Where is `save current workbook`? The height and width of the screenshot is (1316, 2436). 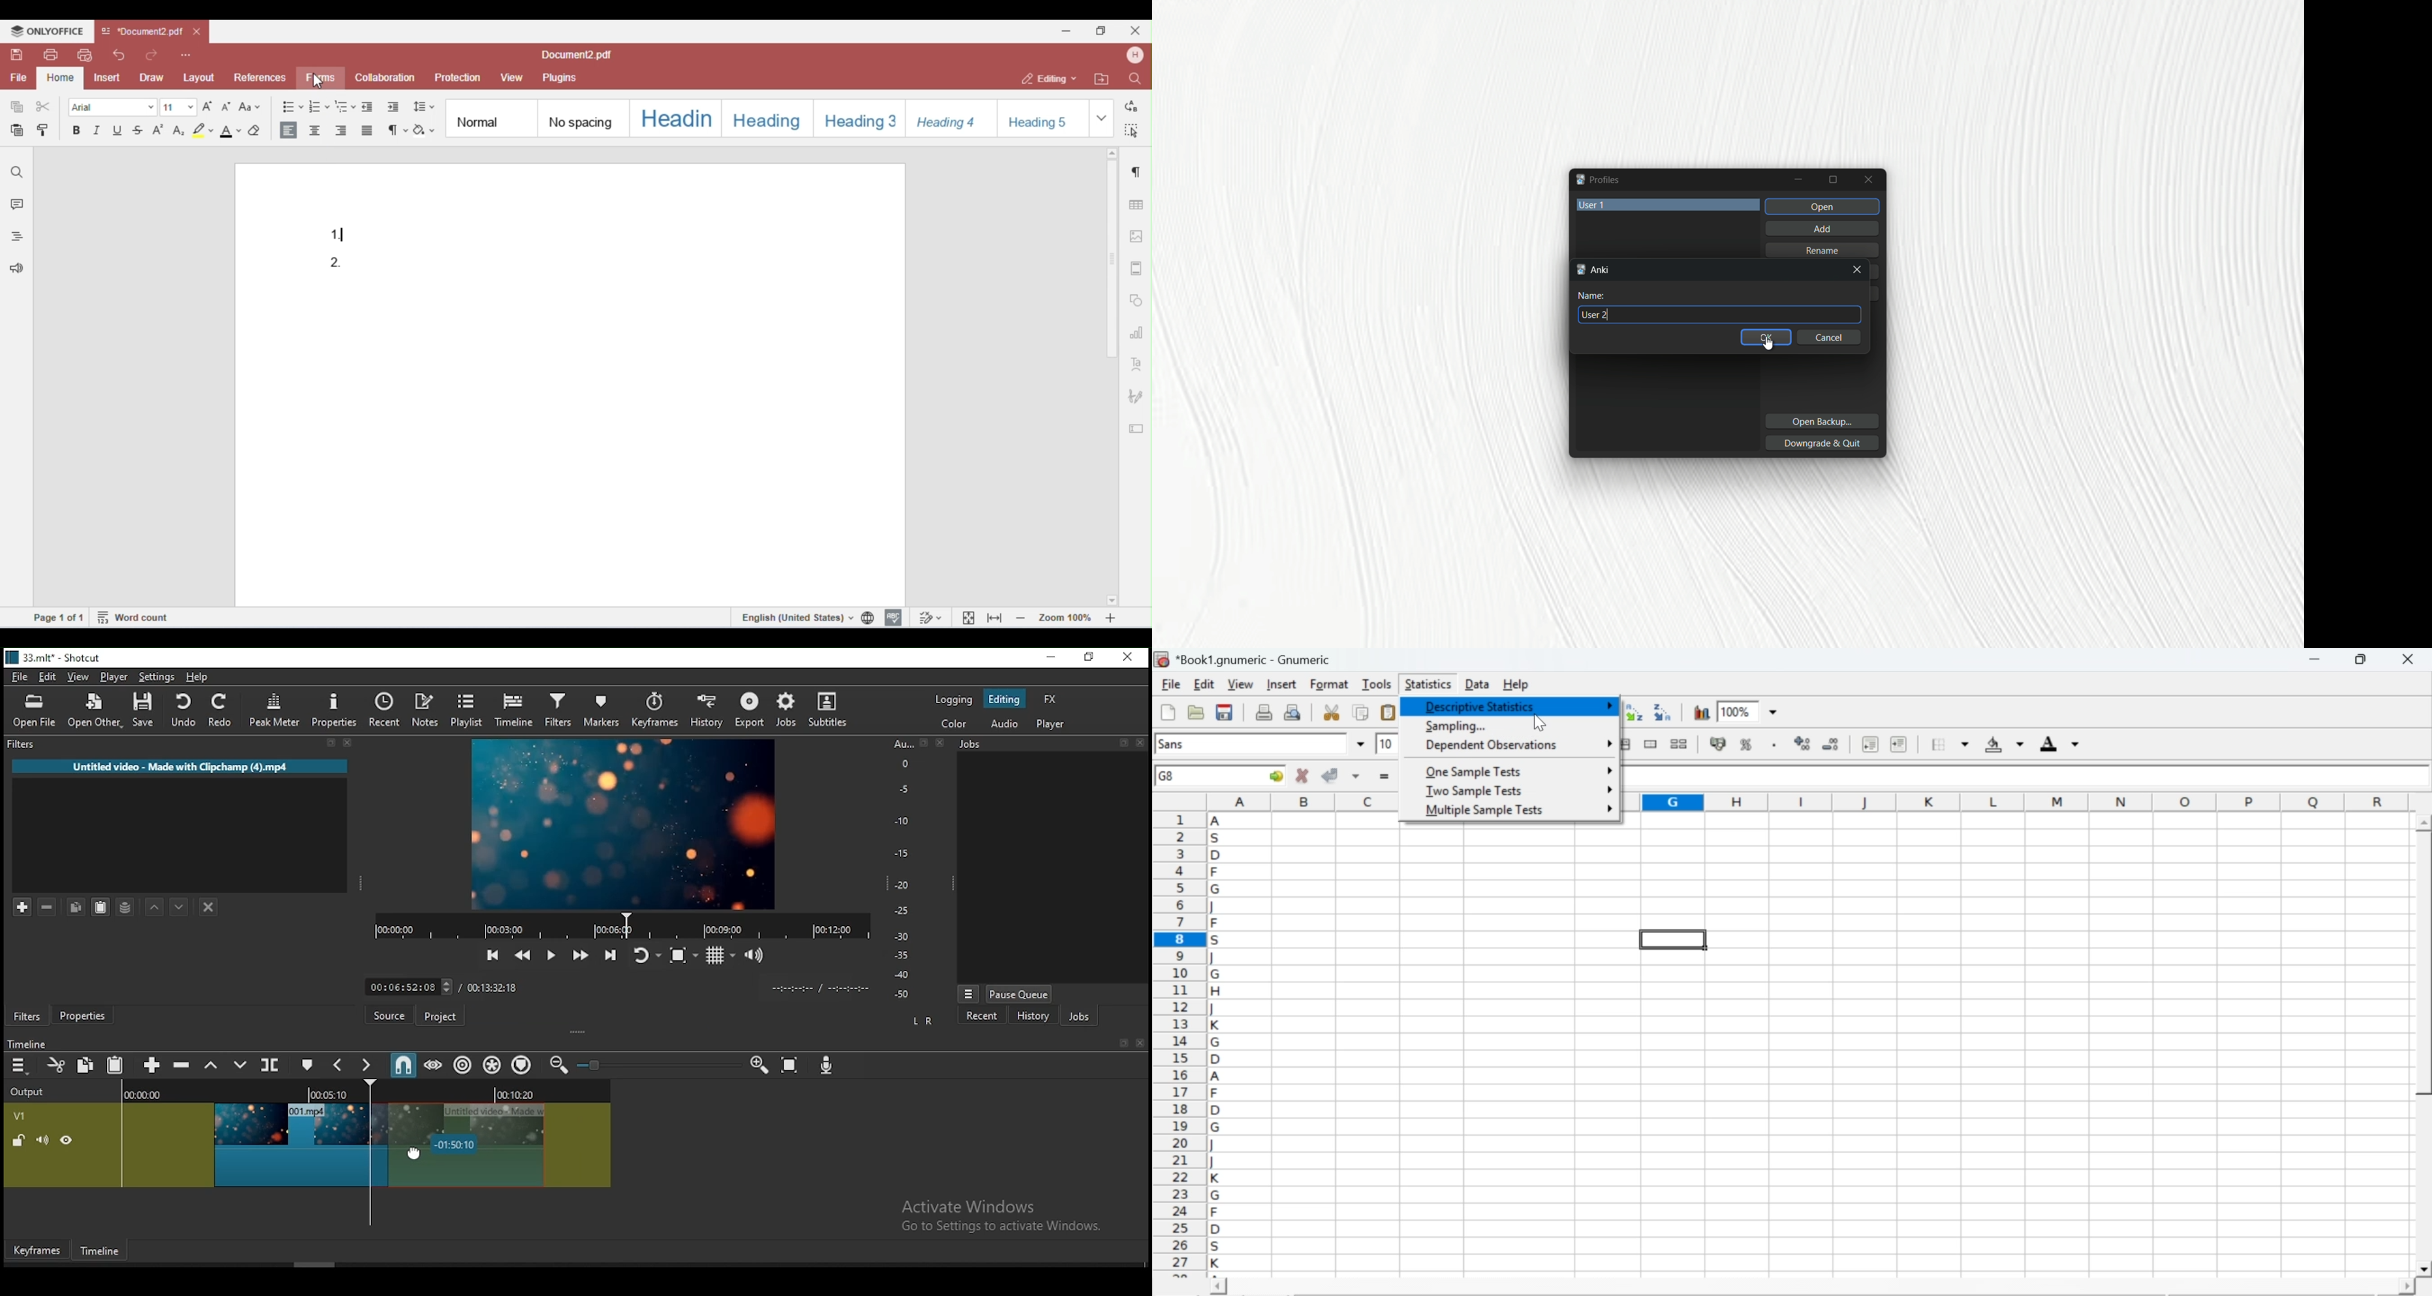
save current workbook is located at coordinates (1225, 712).